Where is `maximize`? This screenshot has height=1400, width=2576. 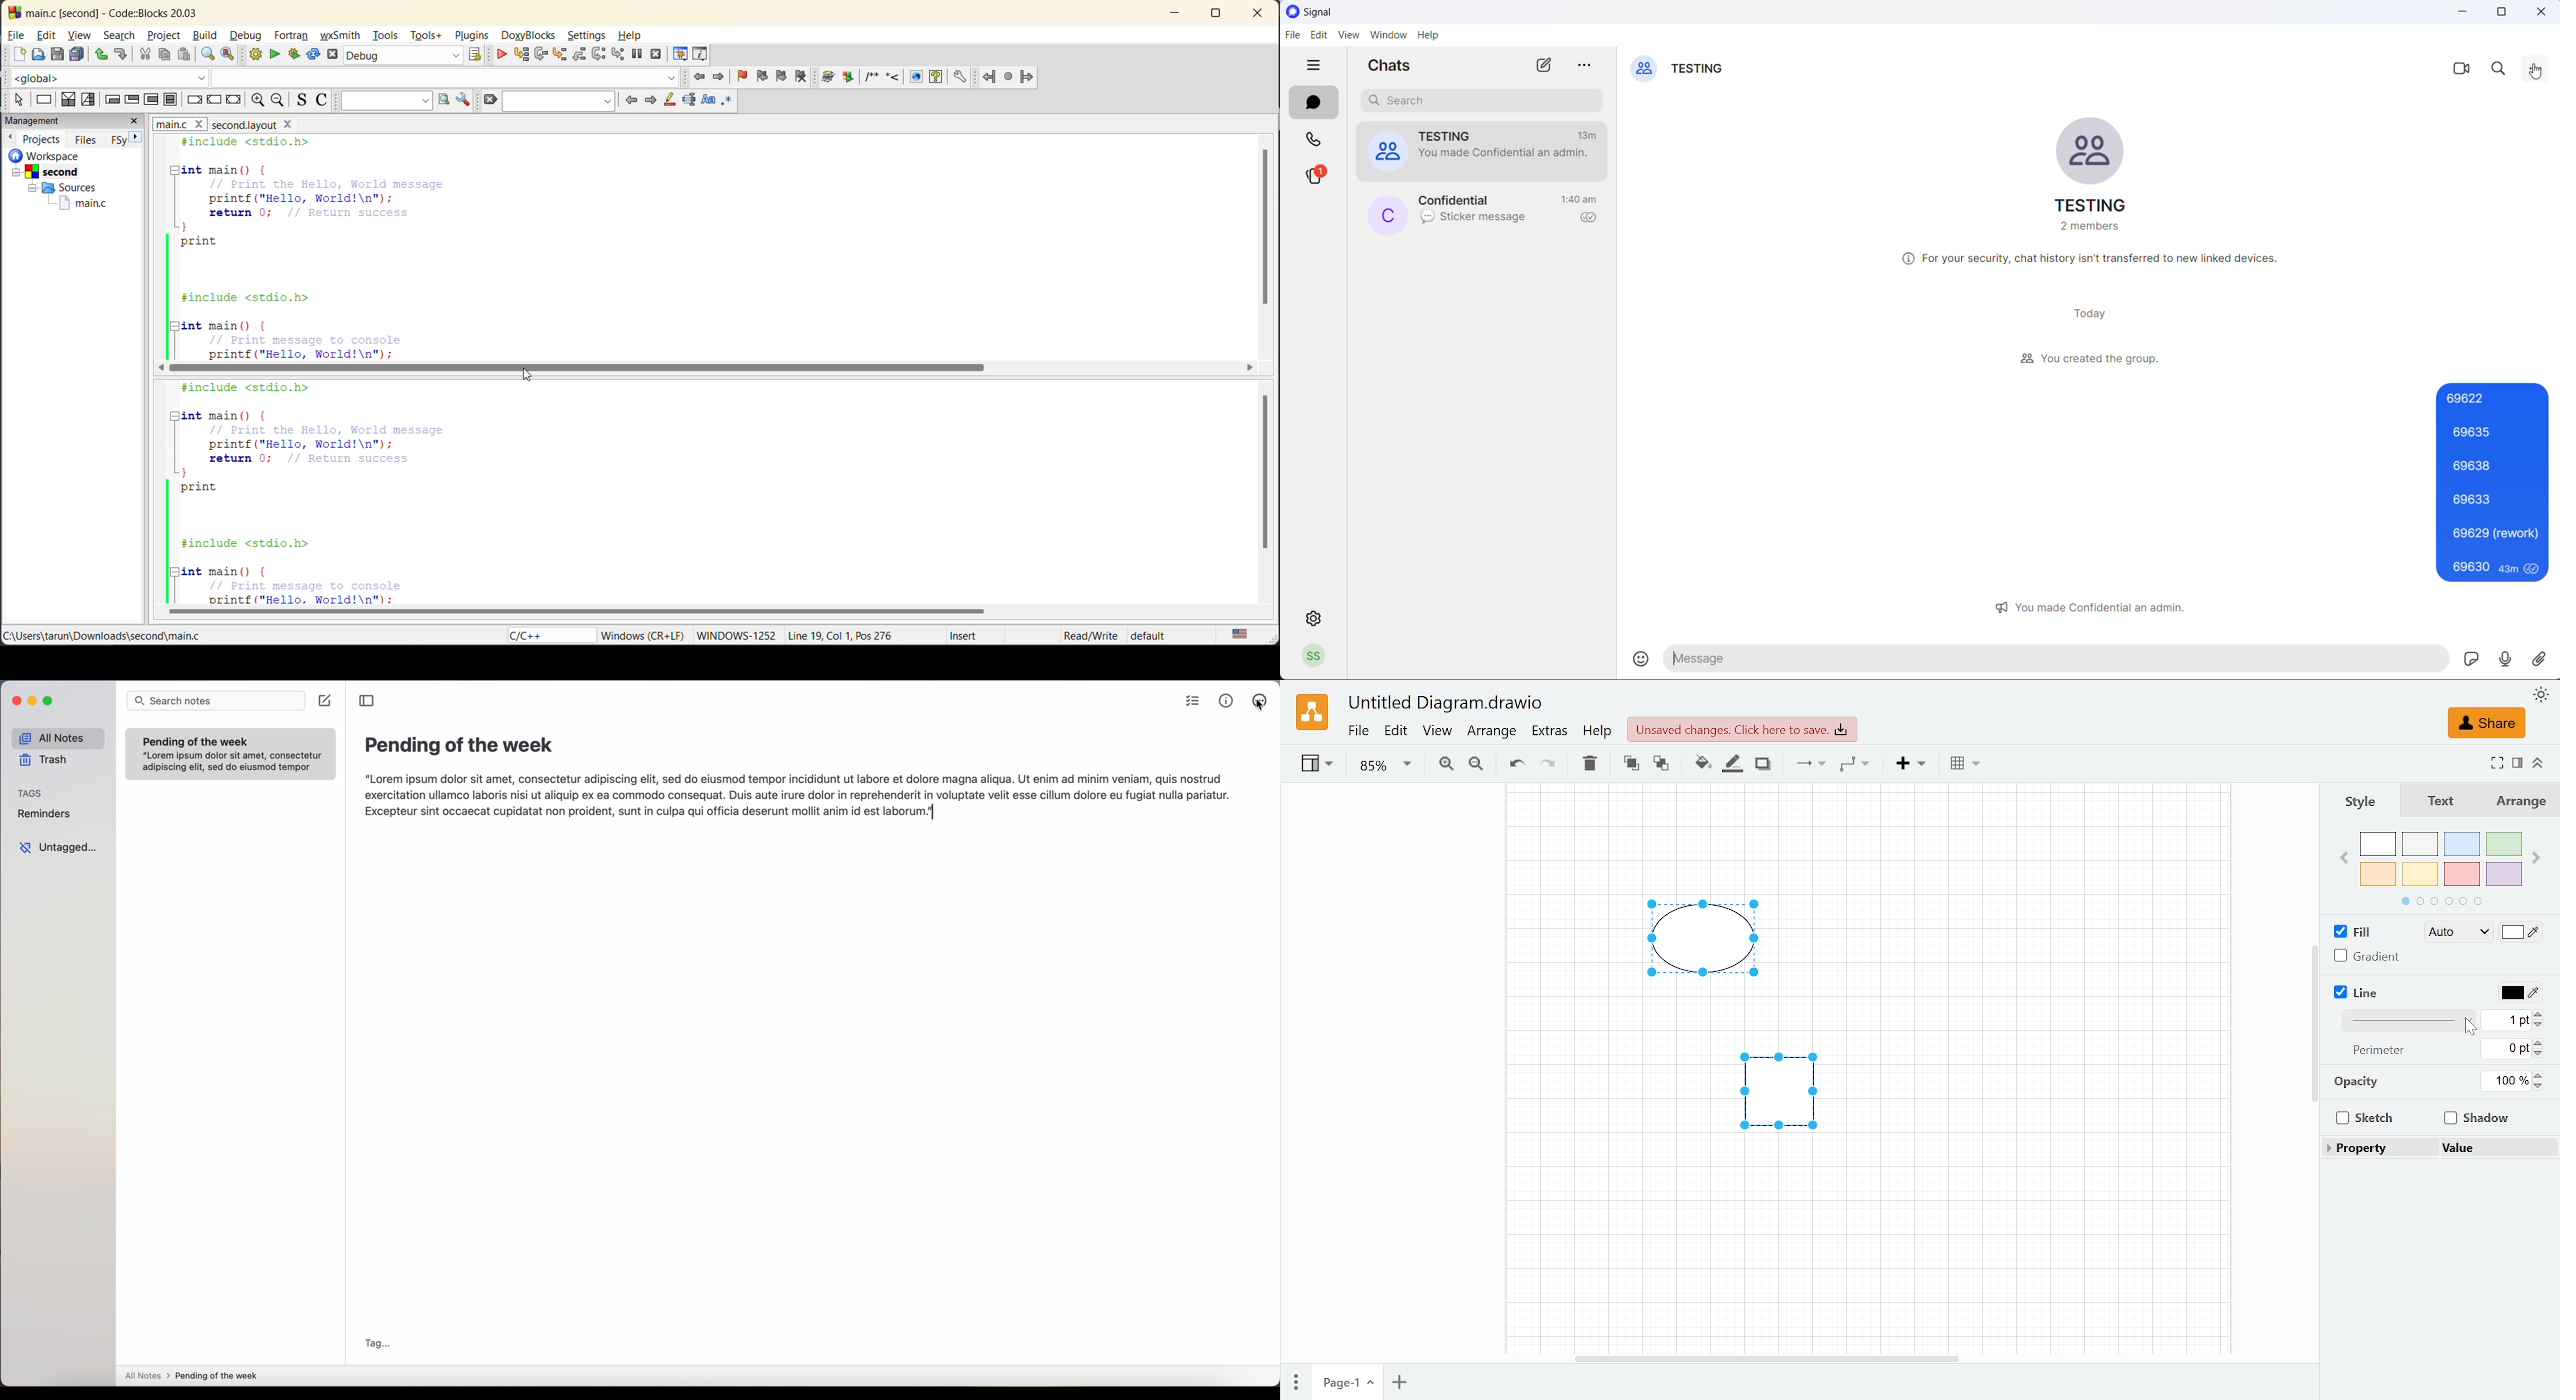 maximize is located at coordinates (2502, 13).